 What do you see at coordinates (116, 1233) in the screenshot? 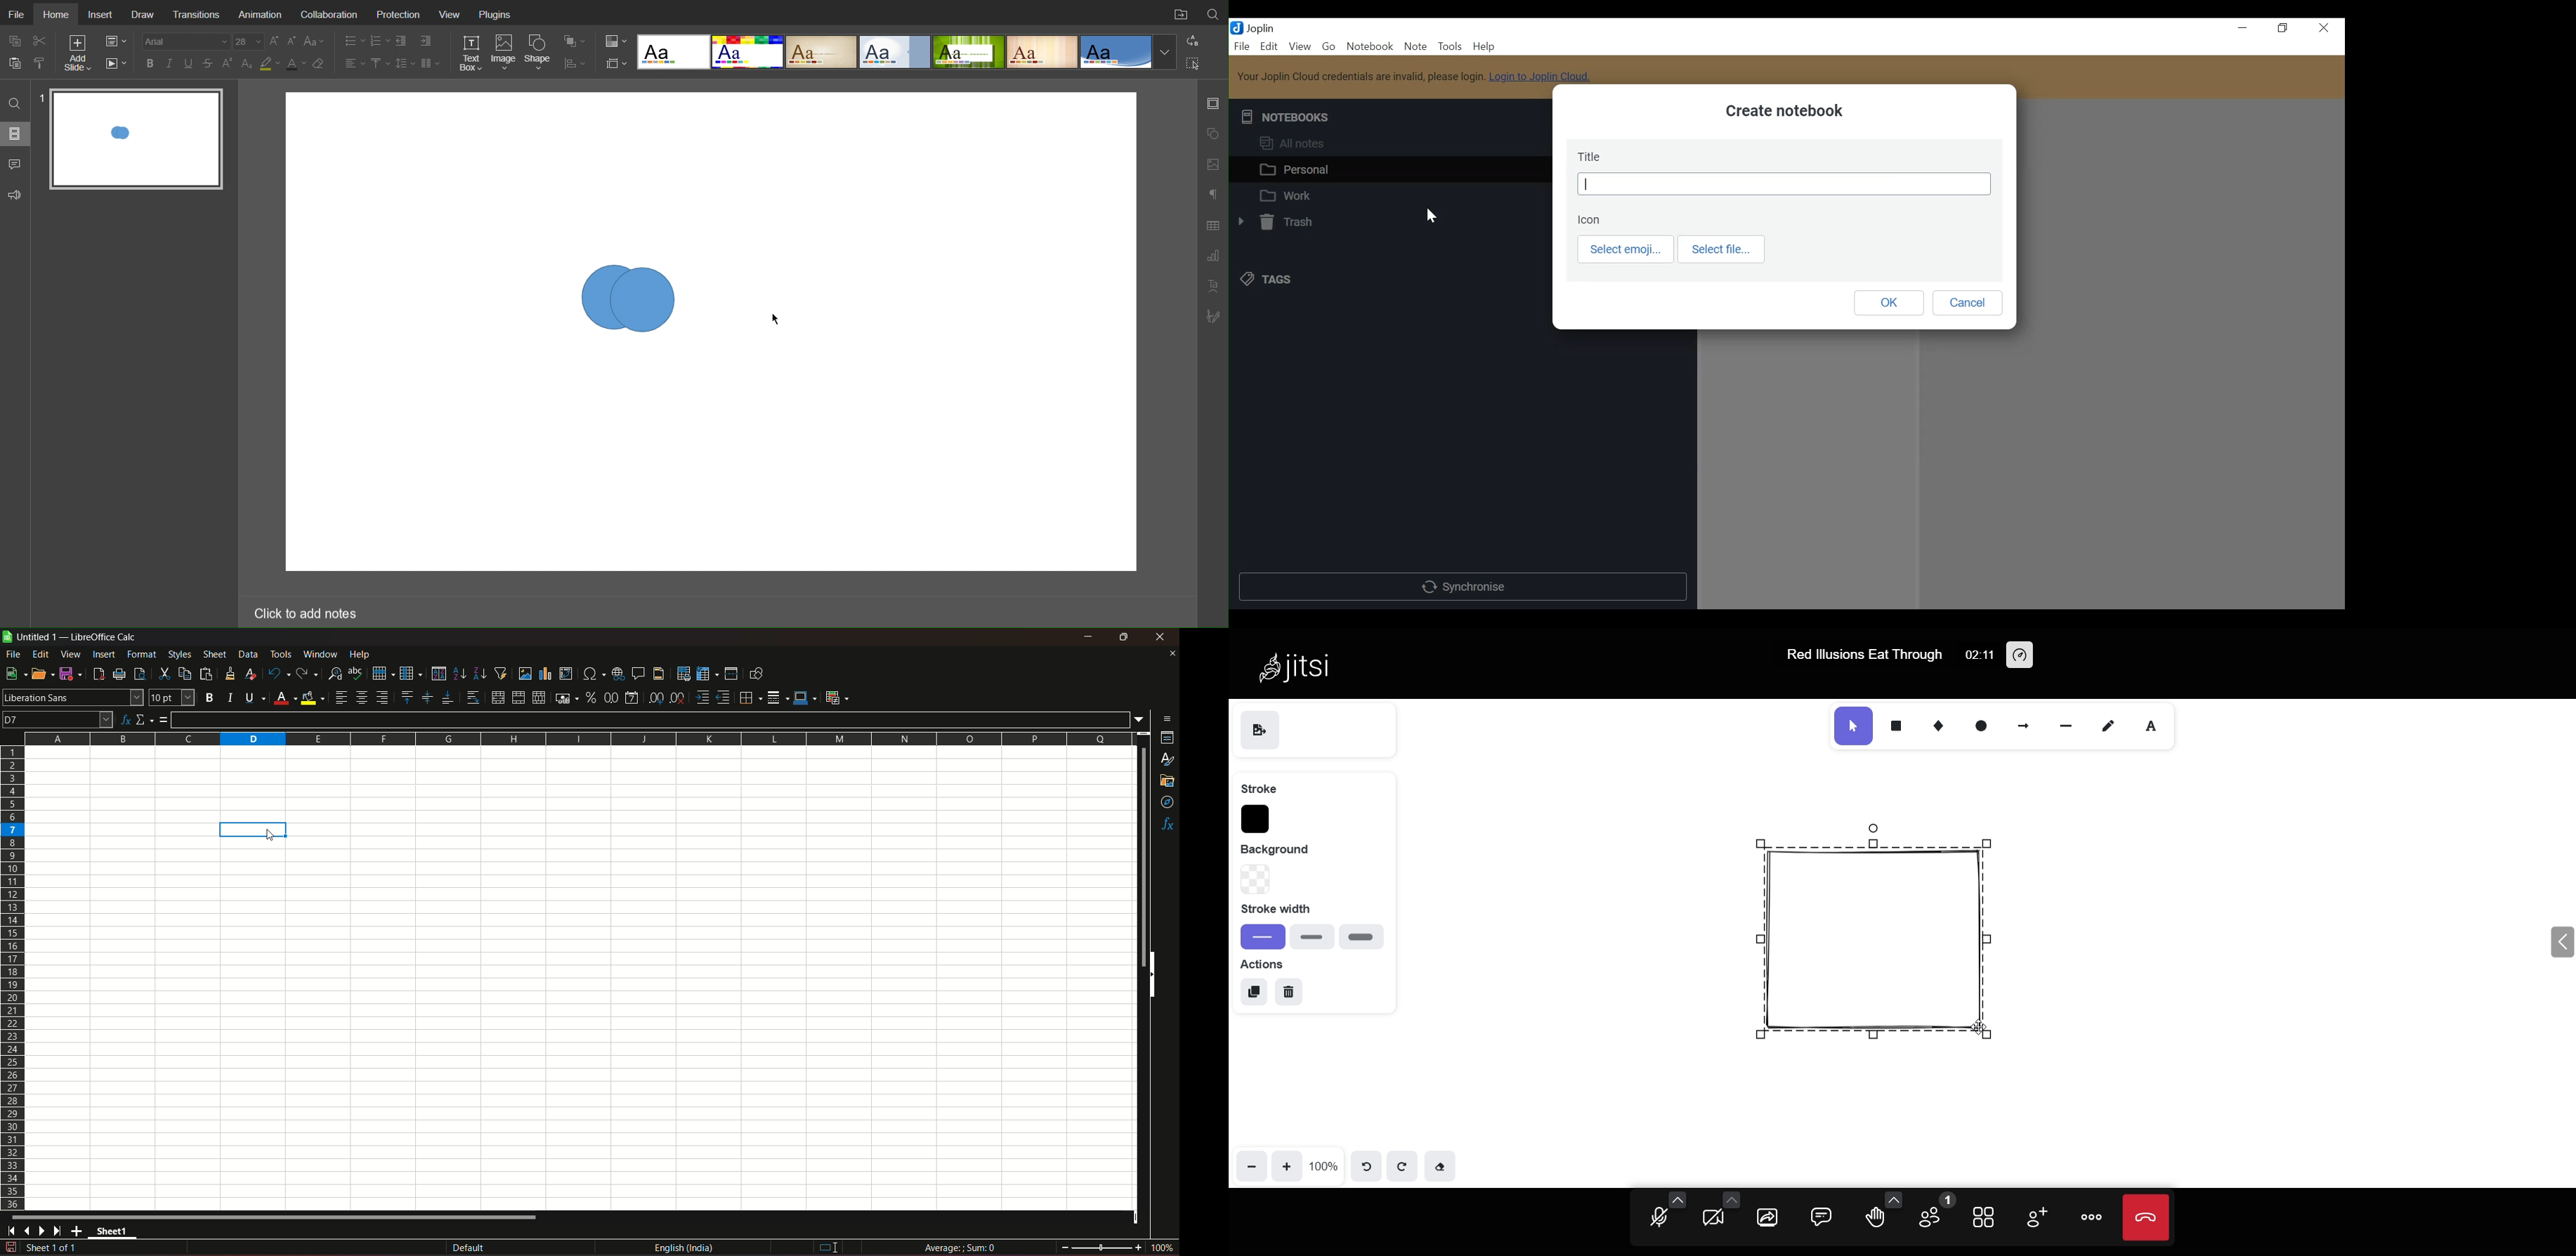
I see `sheet name` at bounding box center [116, 1233].